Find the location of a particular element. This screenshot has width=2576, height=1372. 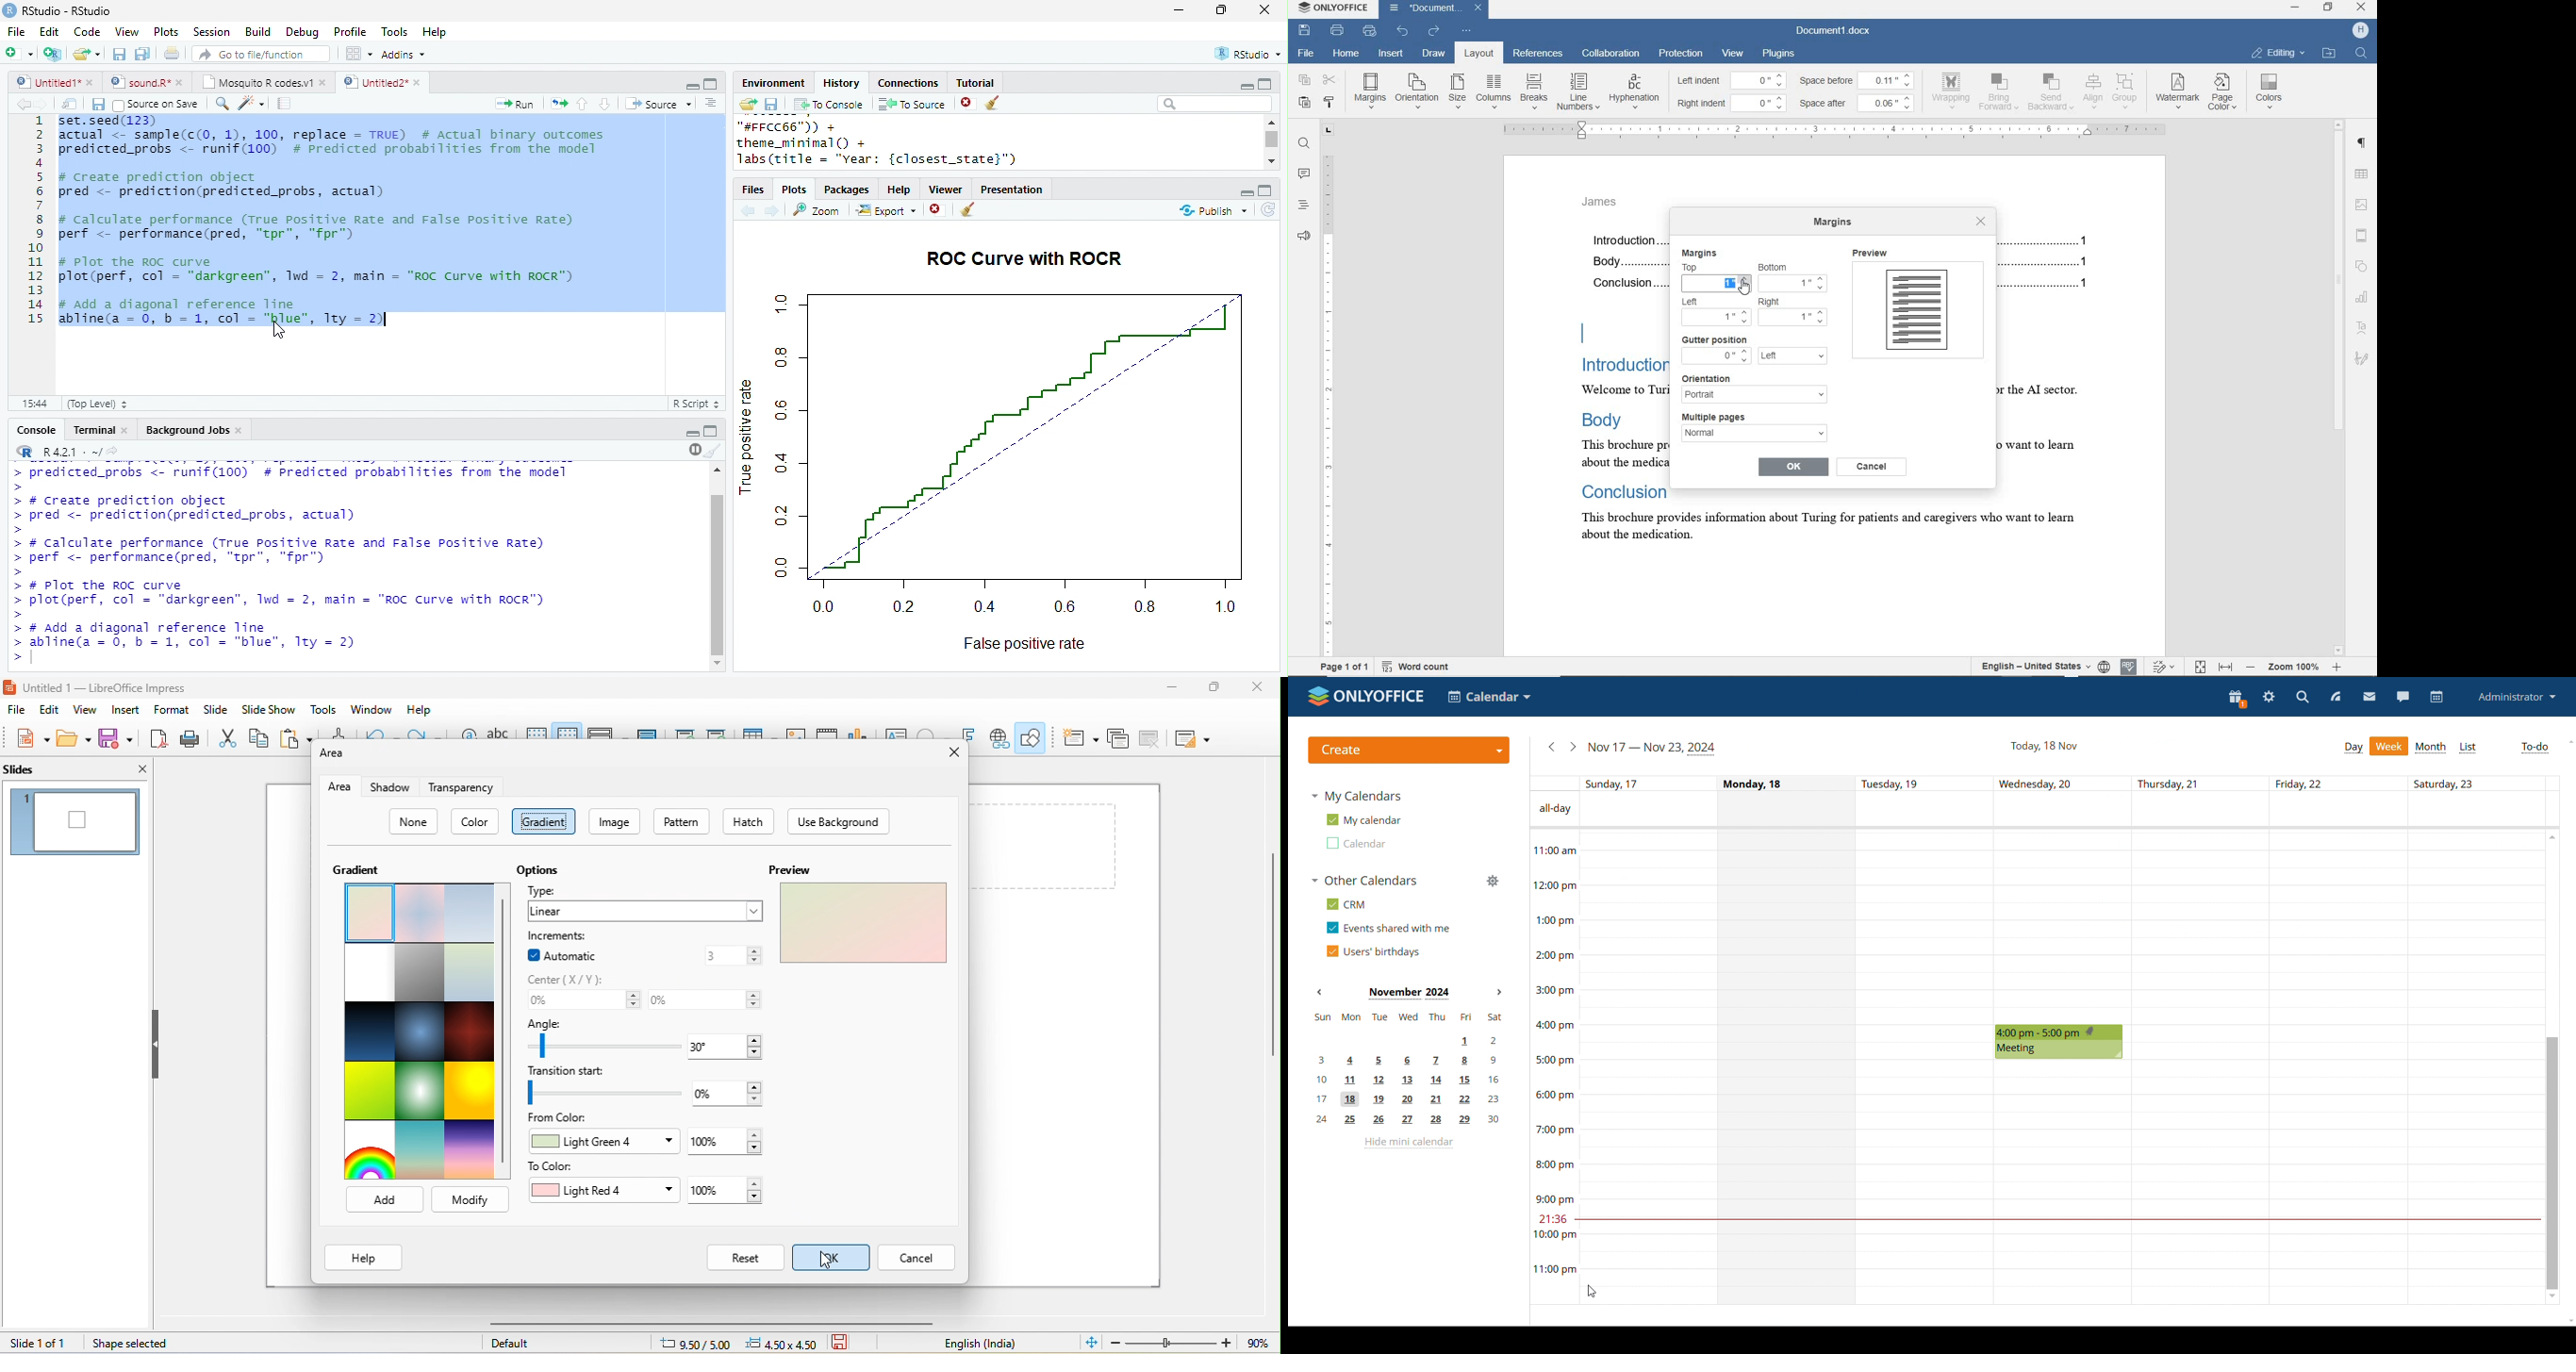

document name is located at coordinates (1424, 8).